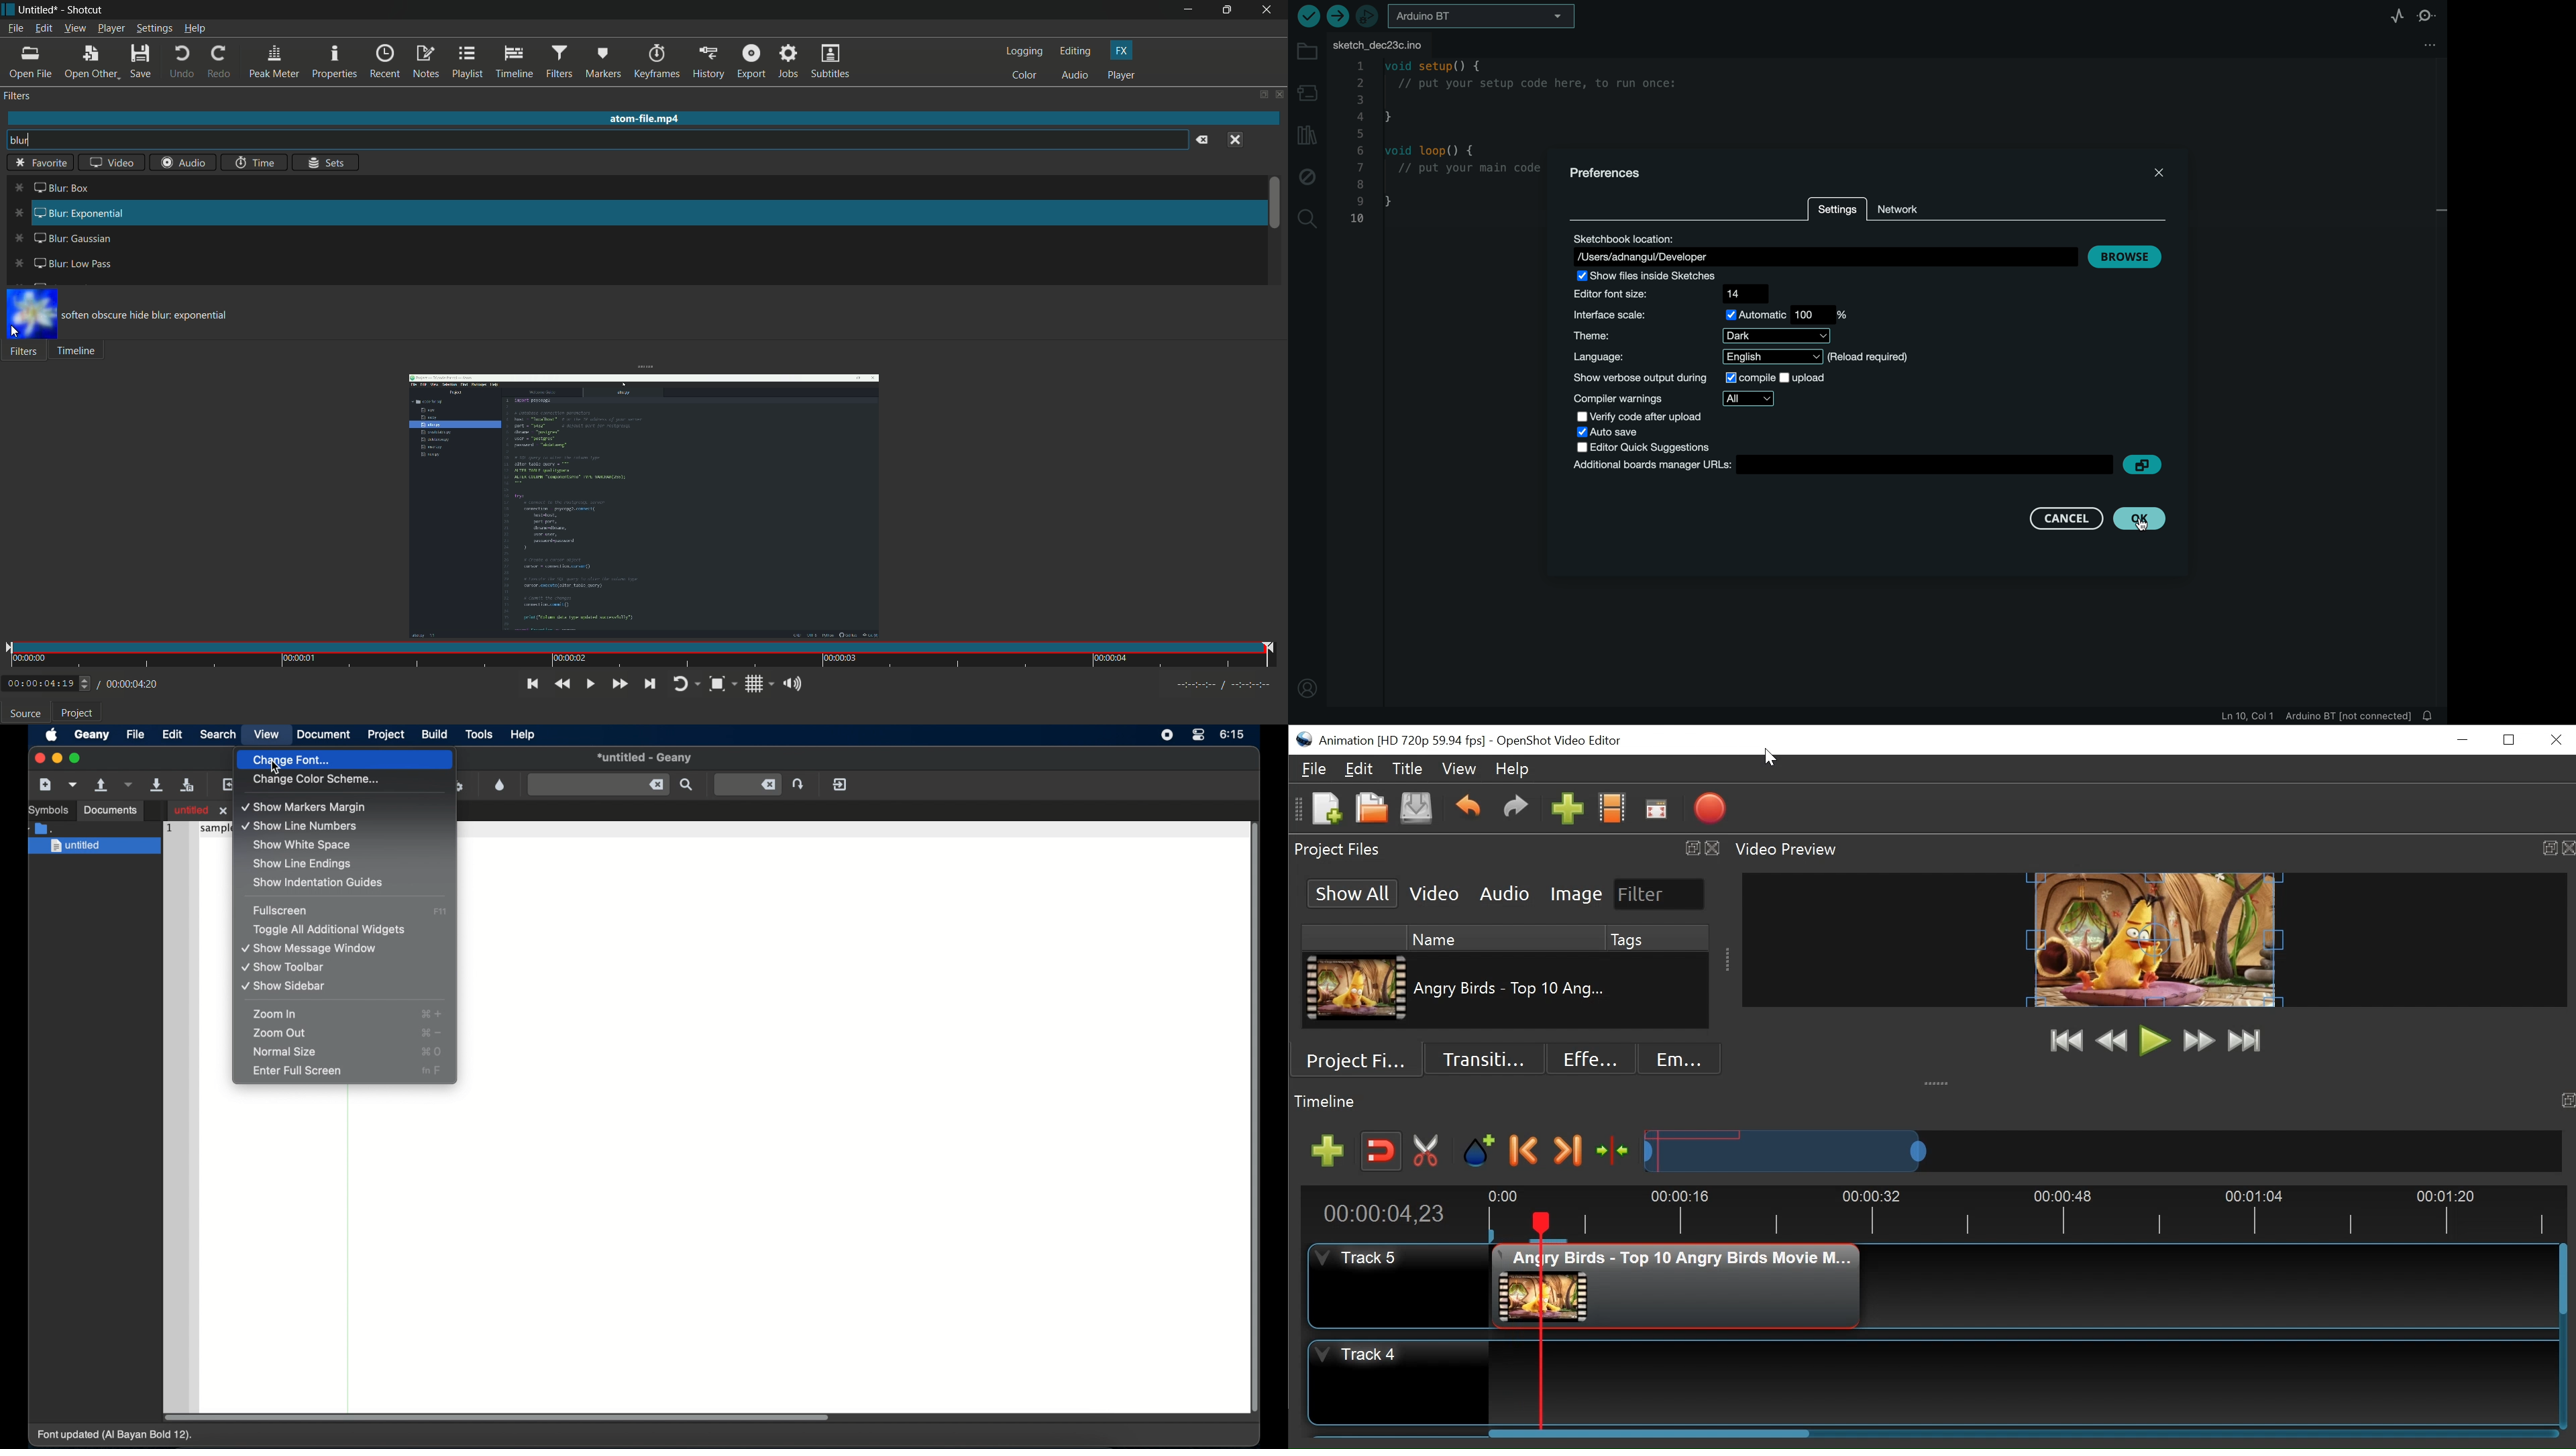 The image size is (2576, 1456). Describe the element at coordinates (1738, 357) in the screenshot. I see `language` at that location.